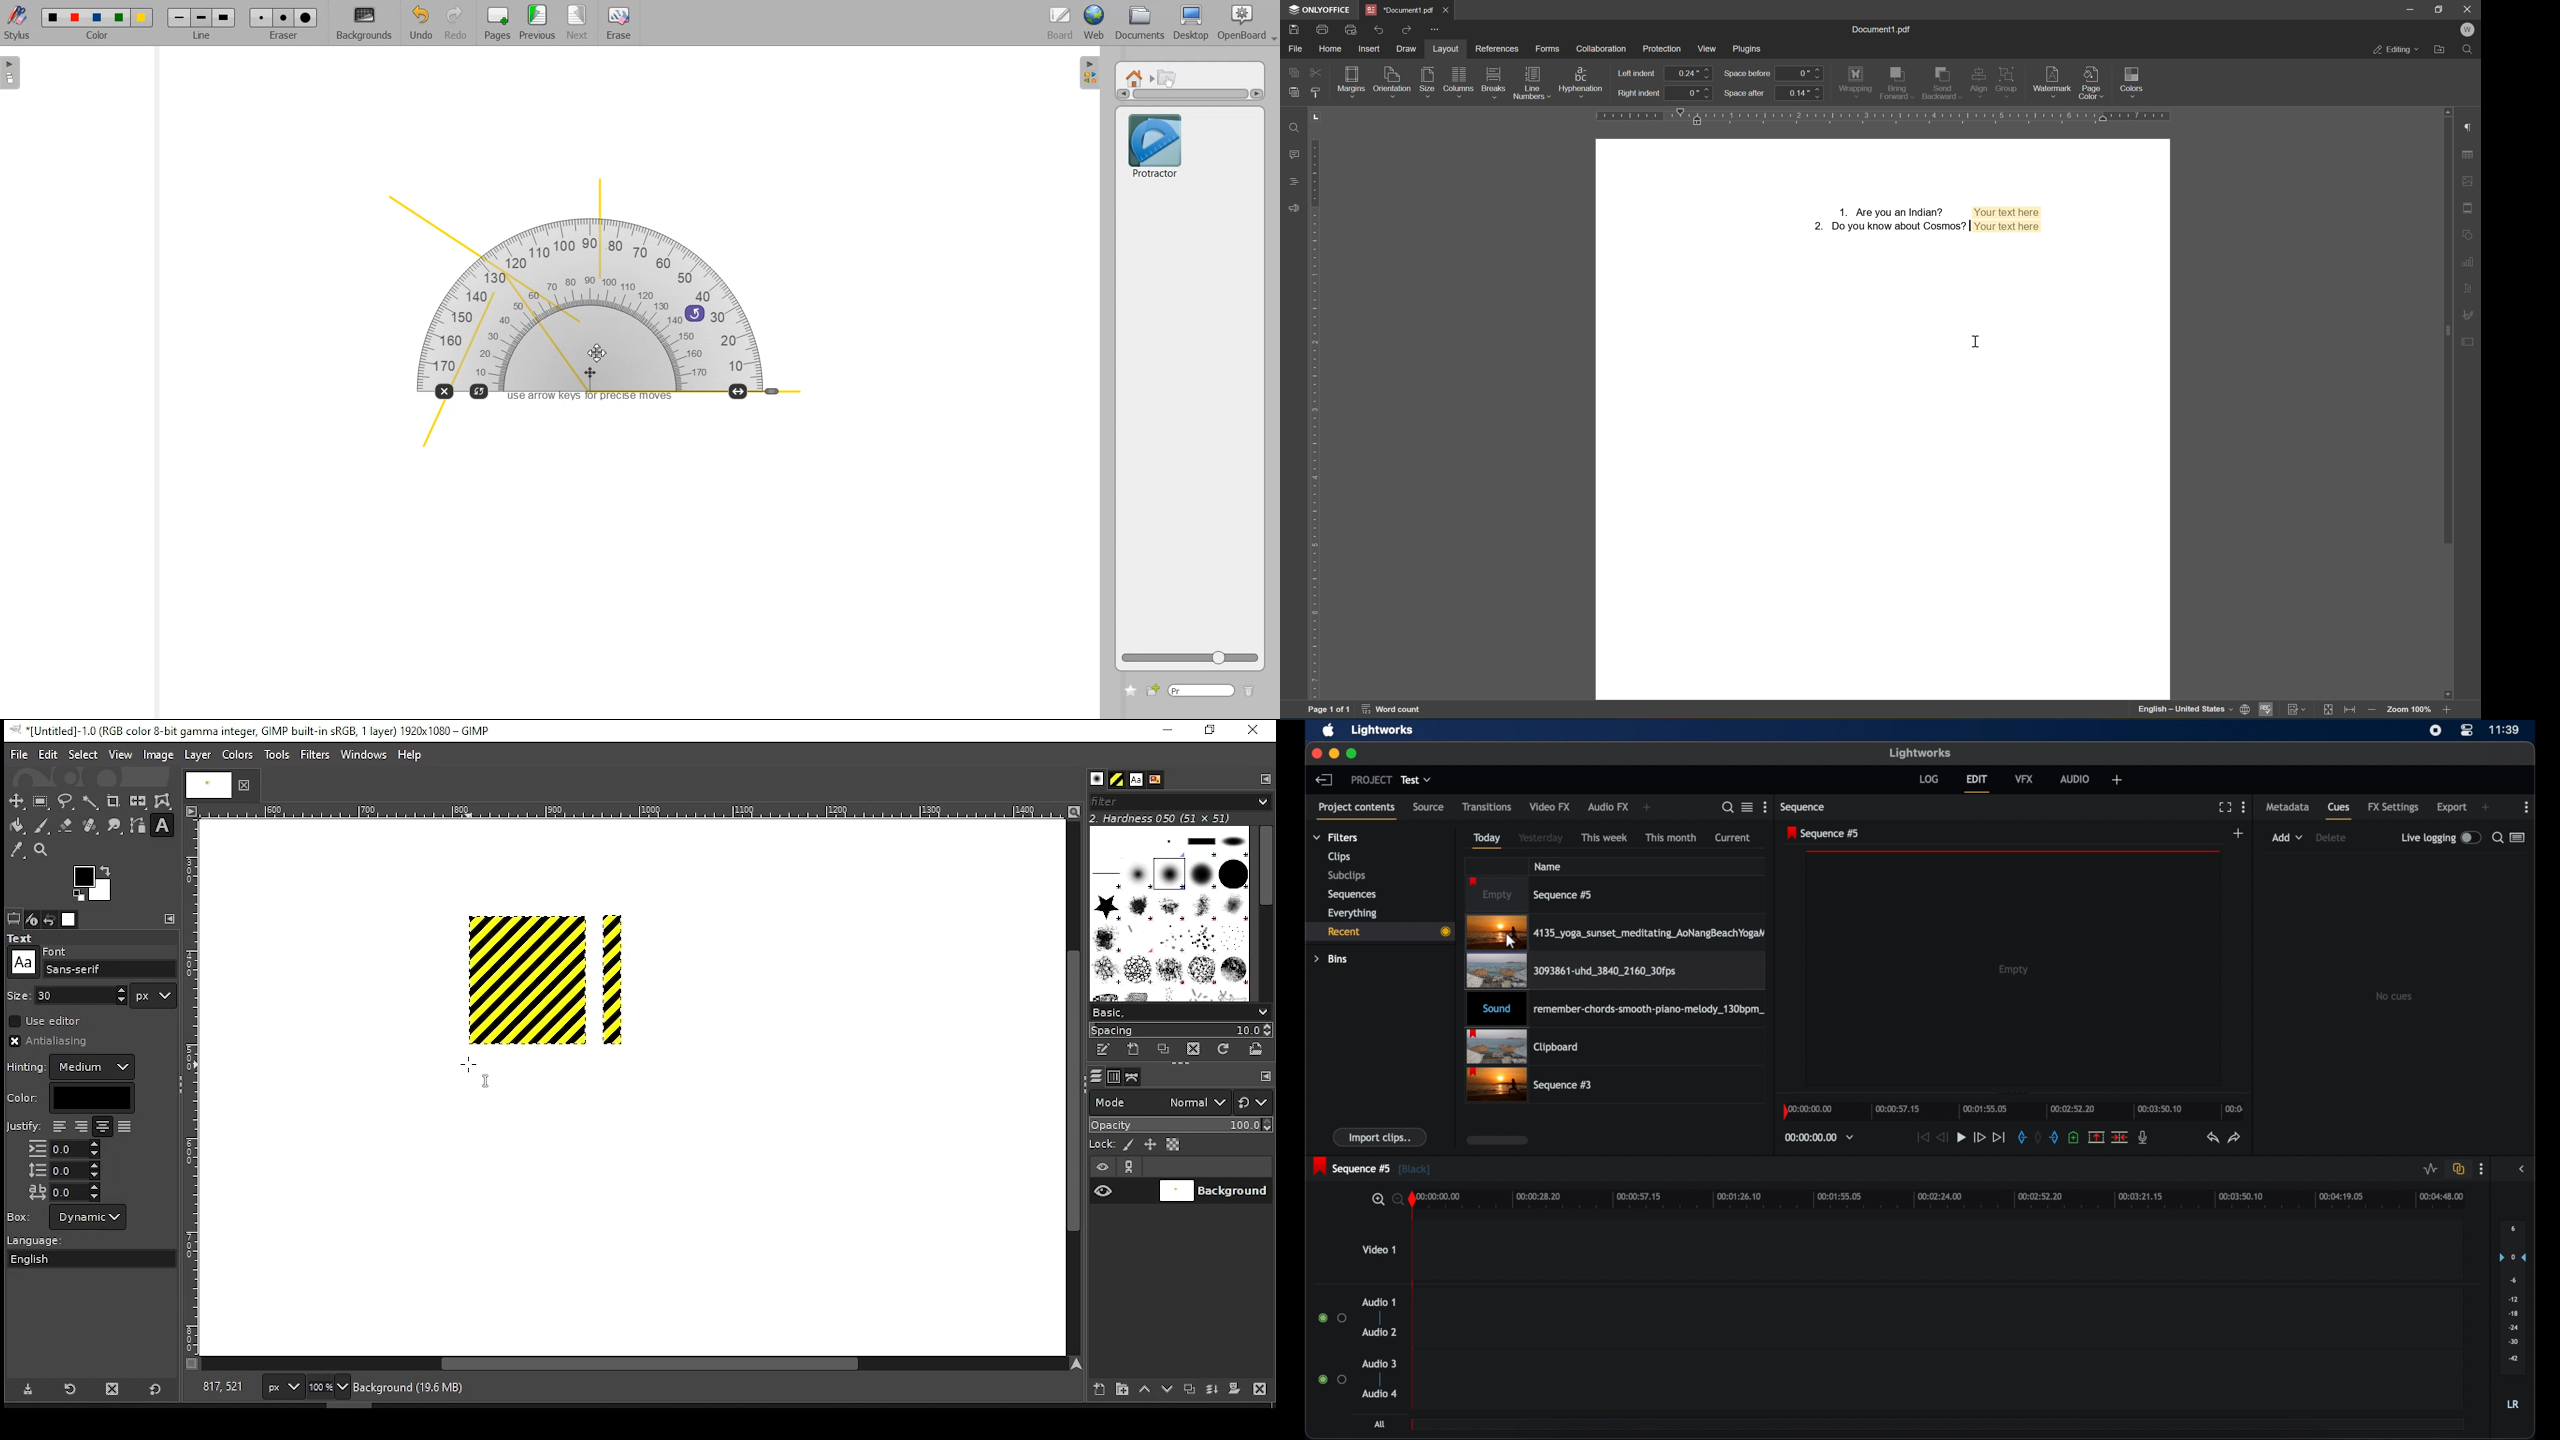  I want to click on protection, so click(1663, 48).